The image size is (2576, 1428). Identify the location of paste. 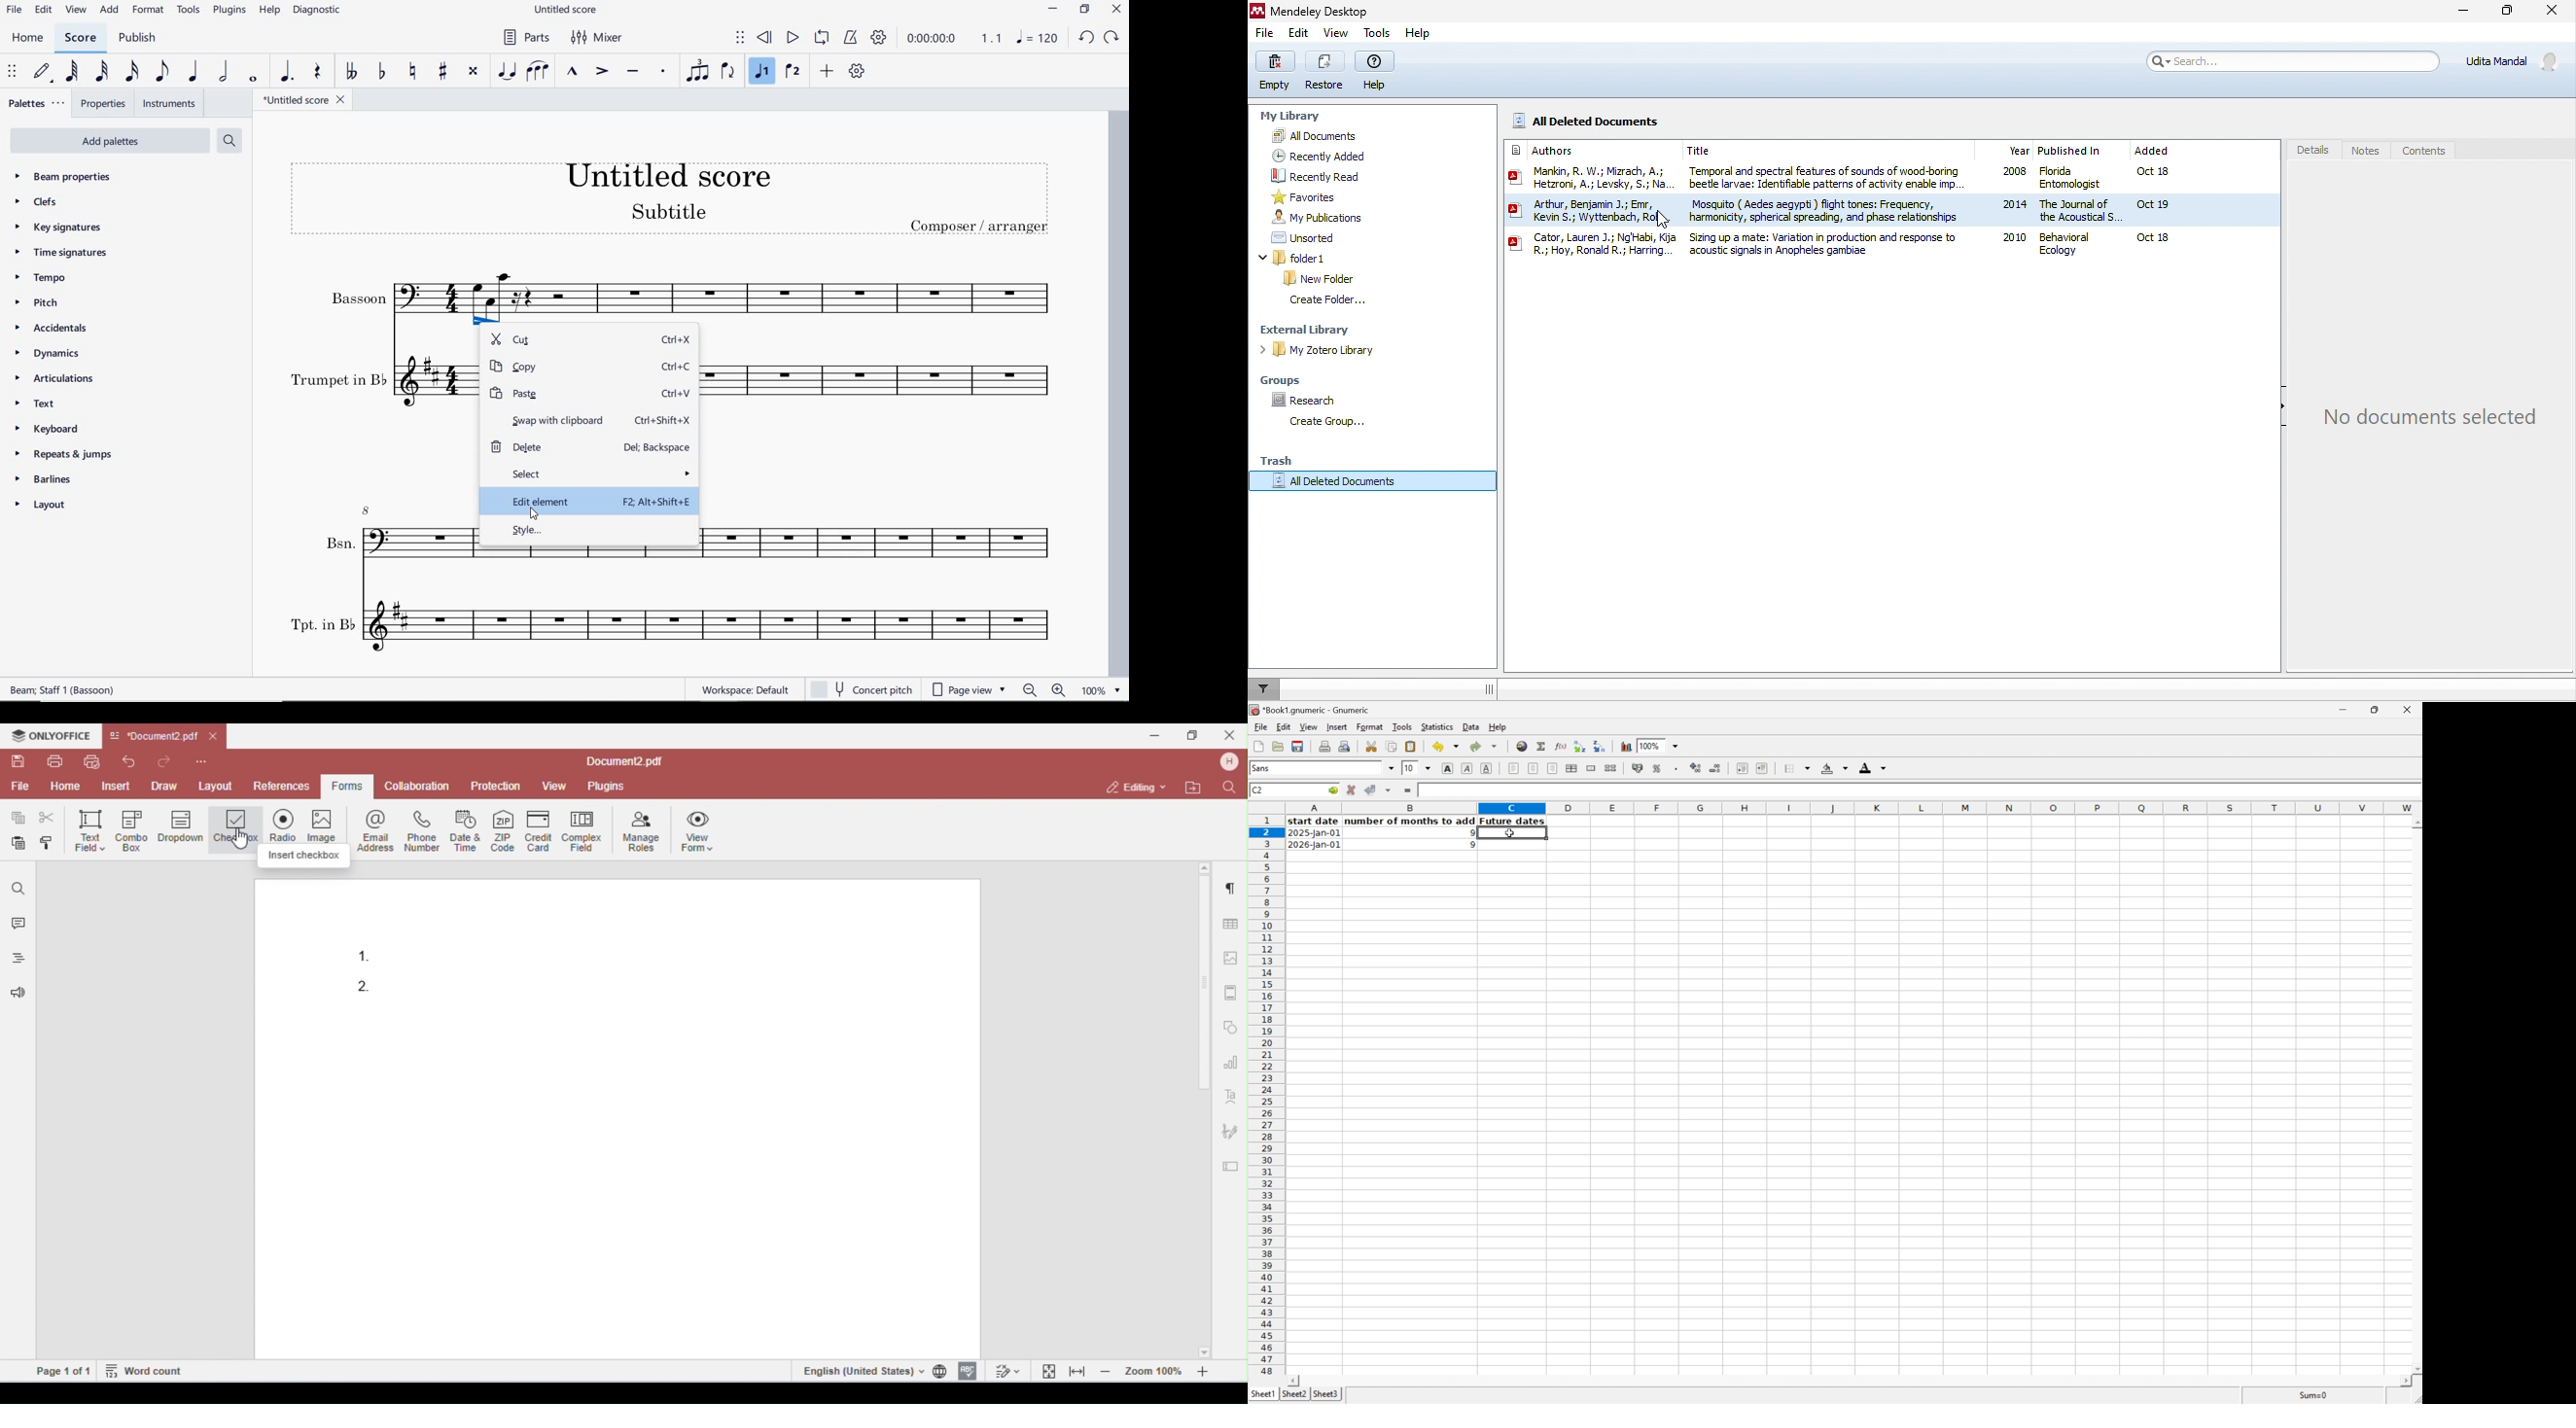
(590, 392).